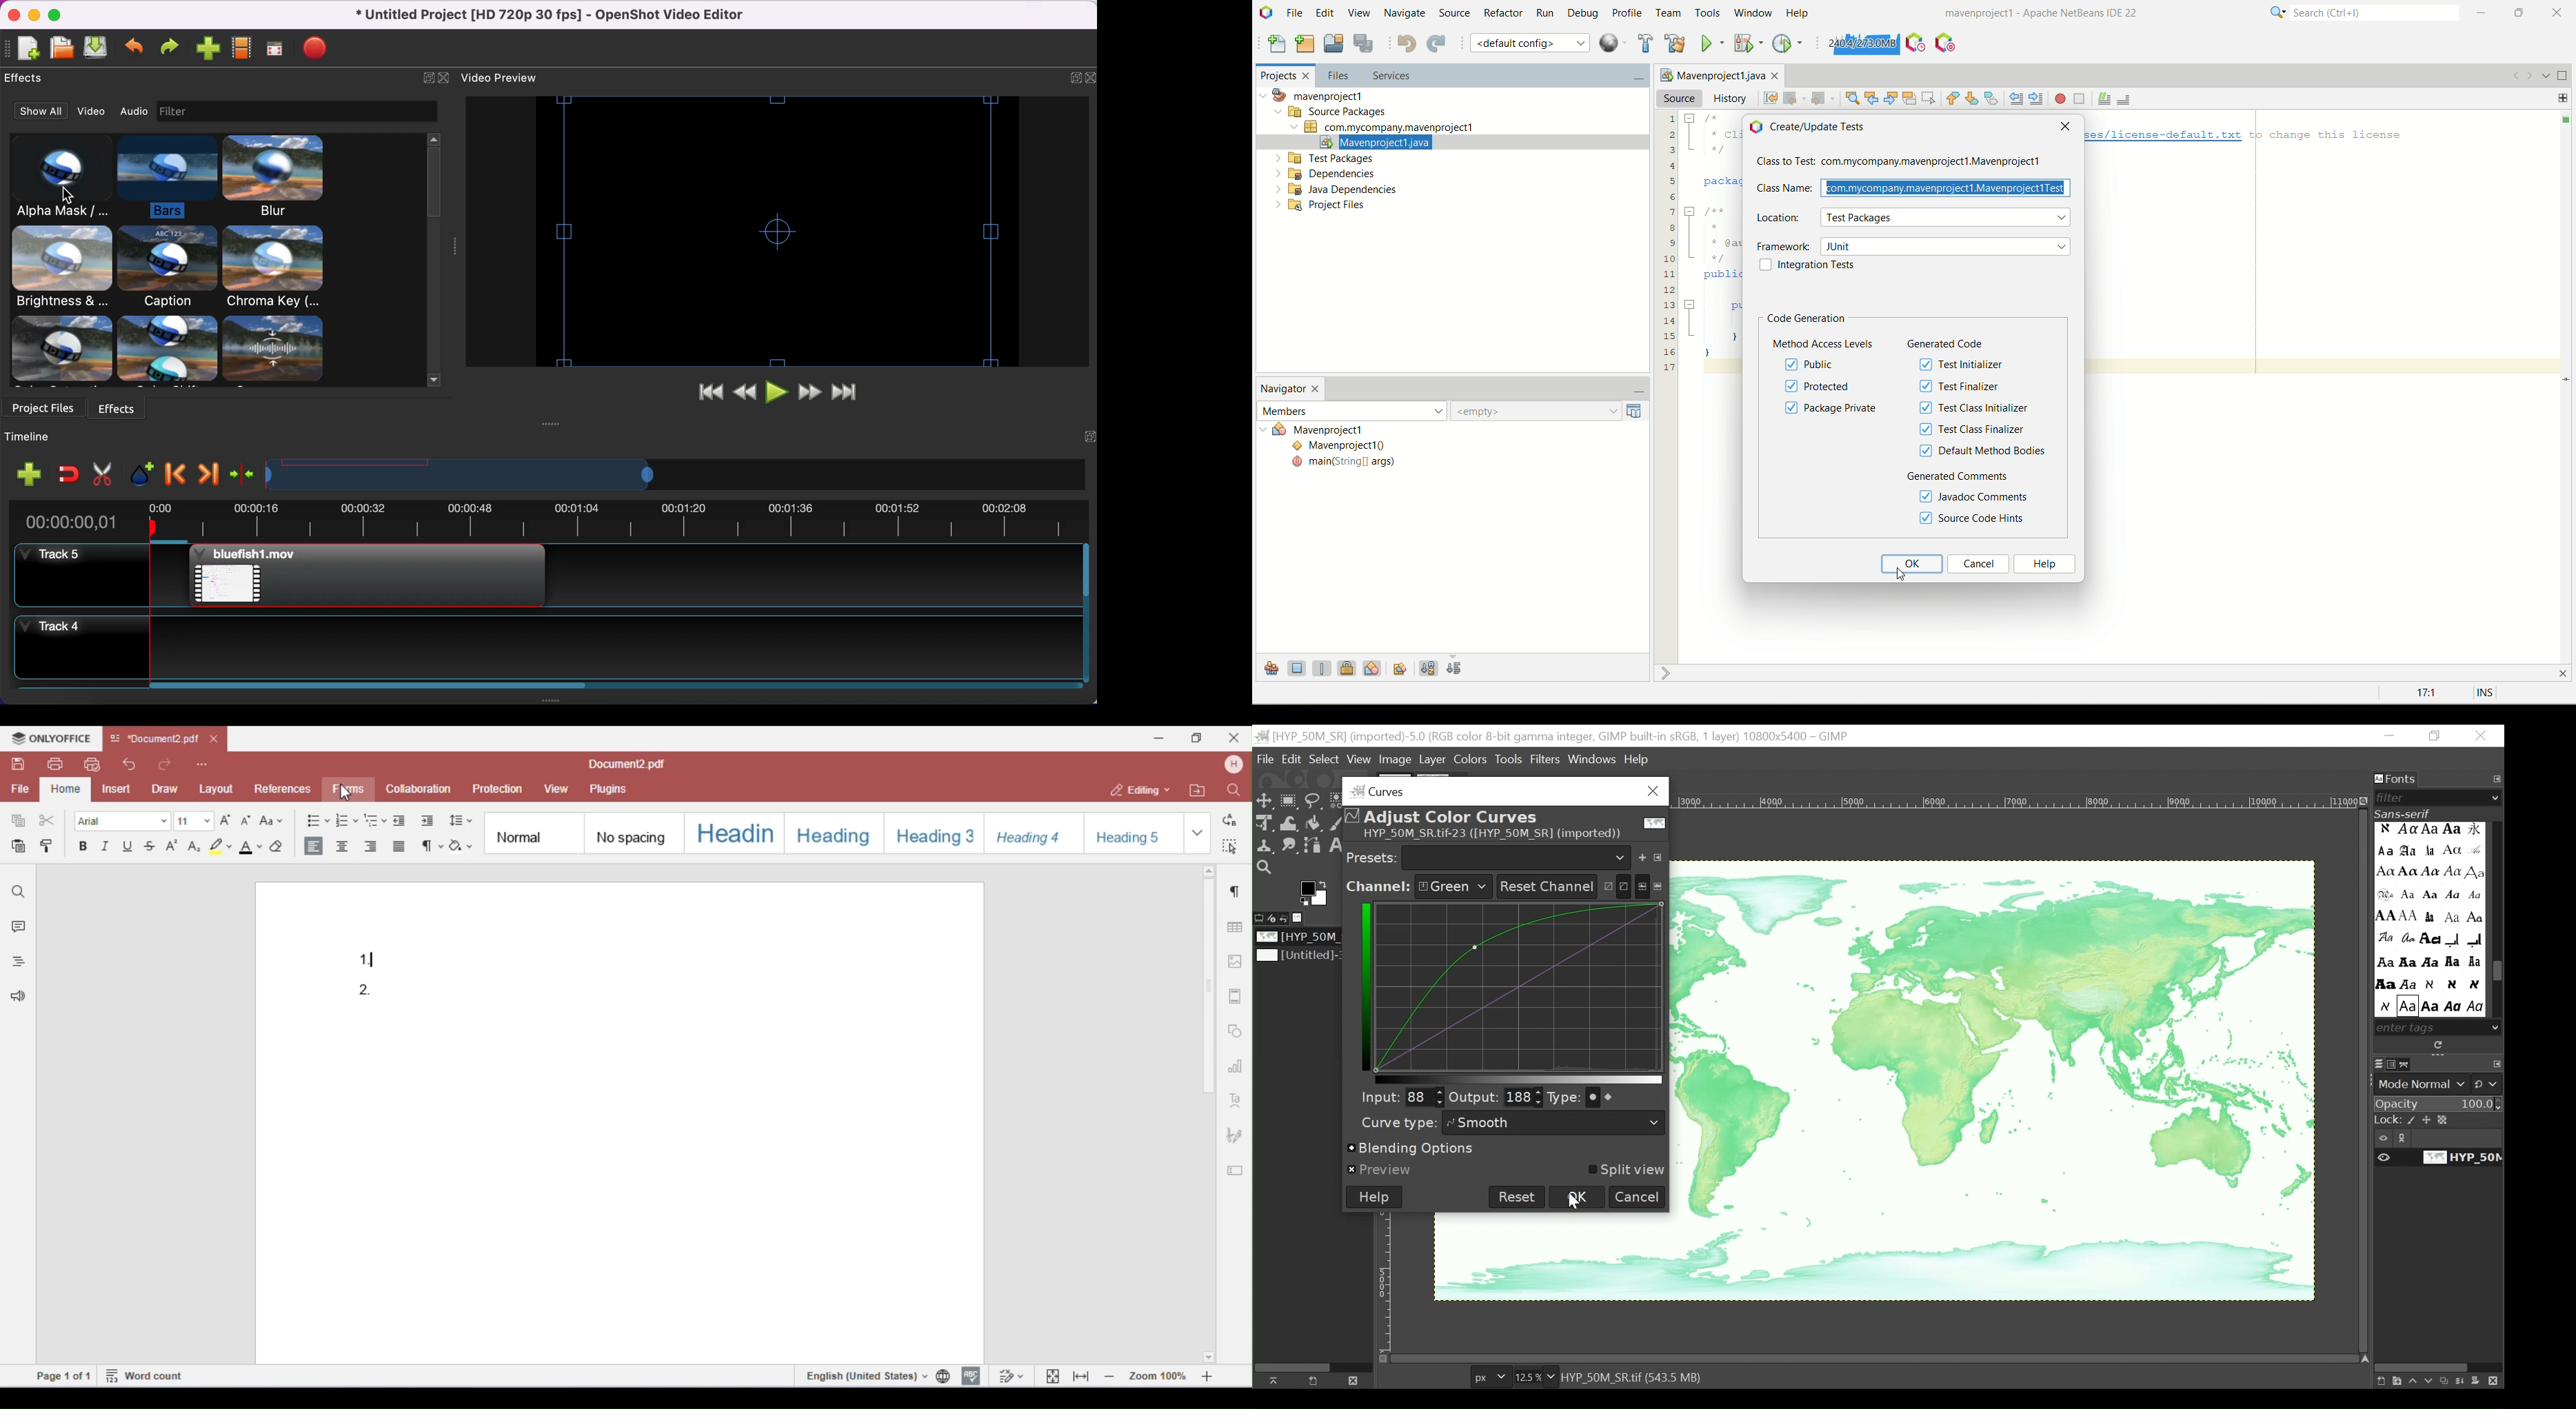 The image size is (2576, 1428). Describe the element at coordinates (555, 650) in the screenshot. I see `track 4` at that location.